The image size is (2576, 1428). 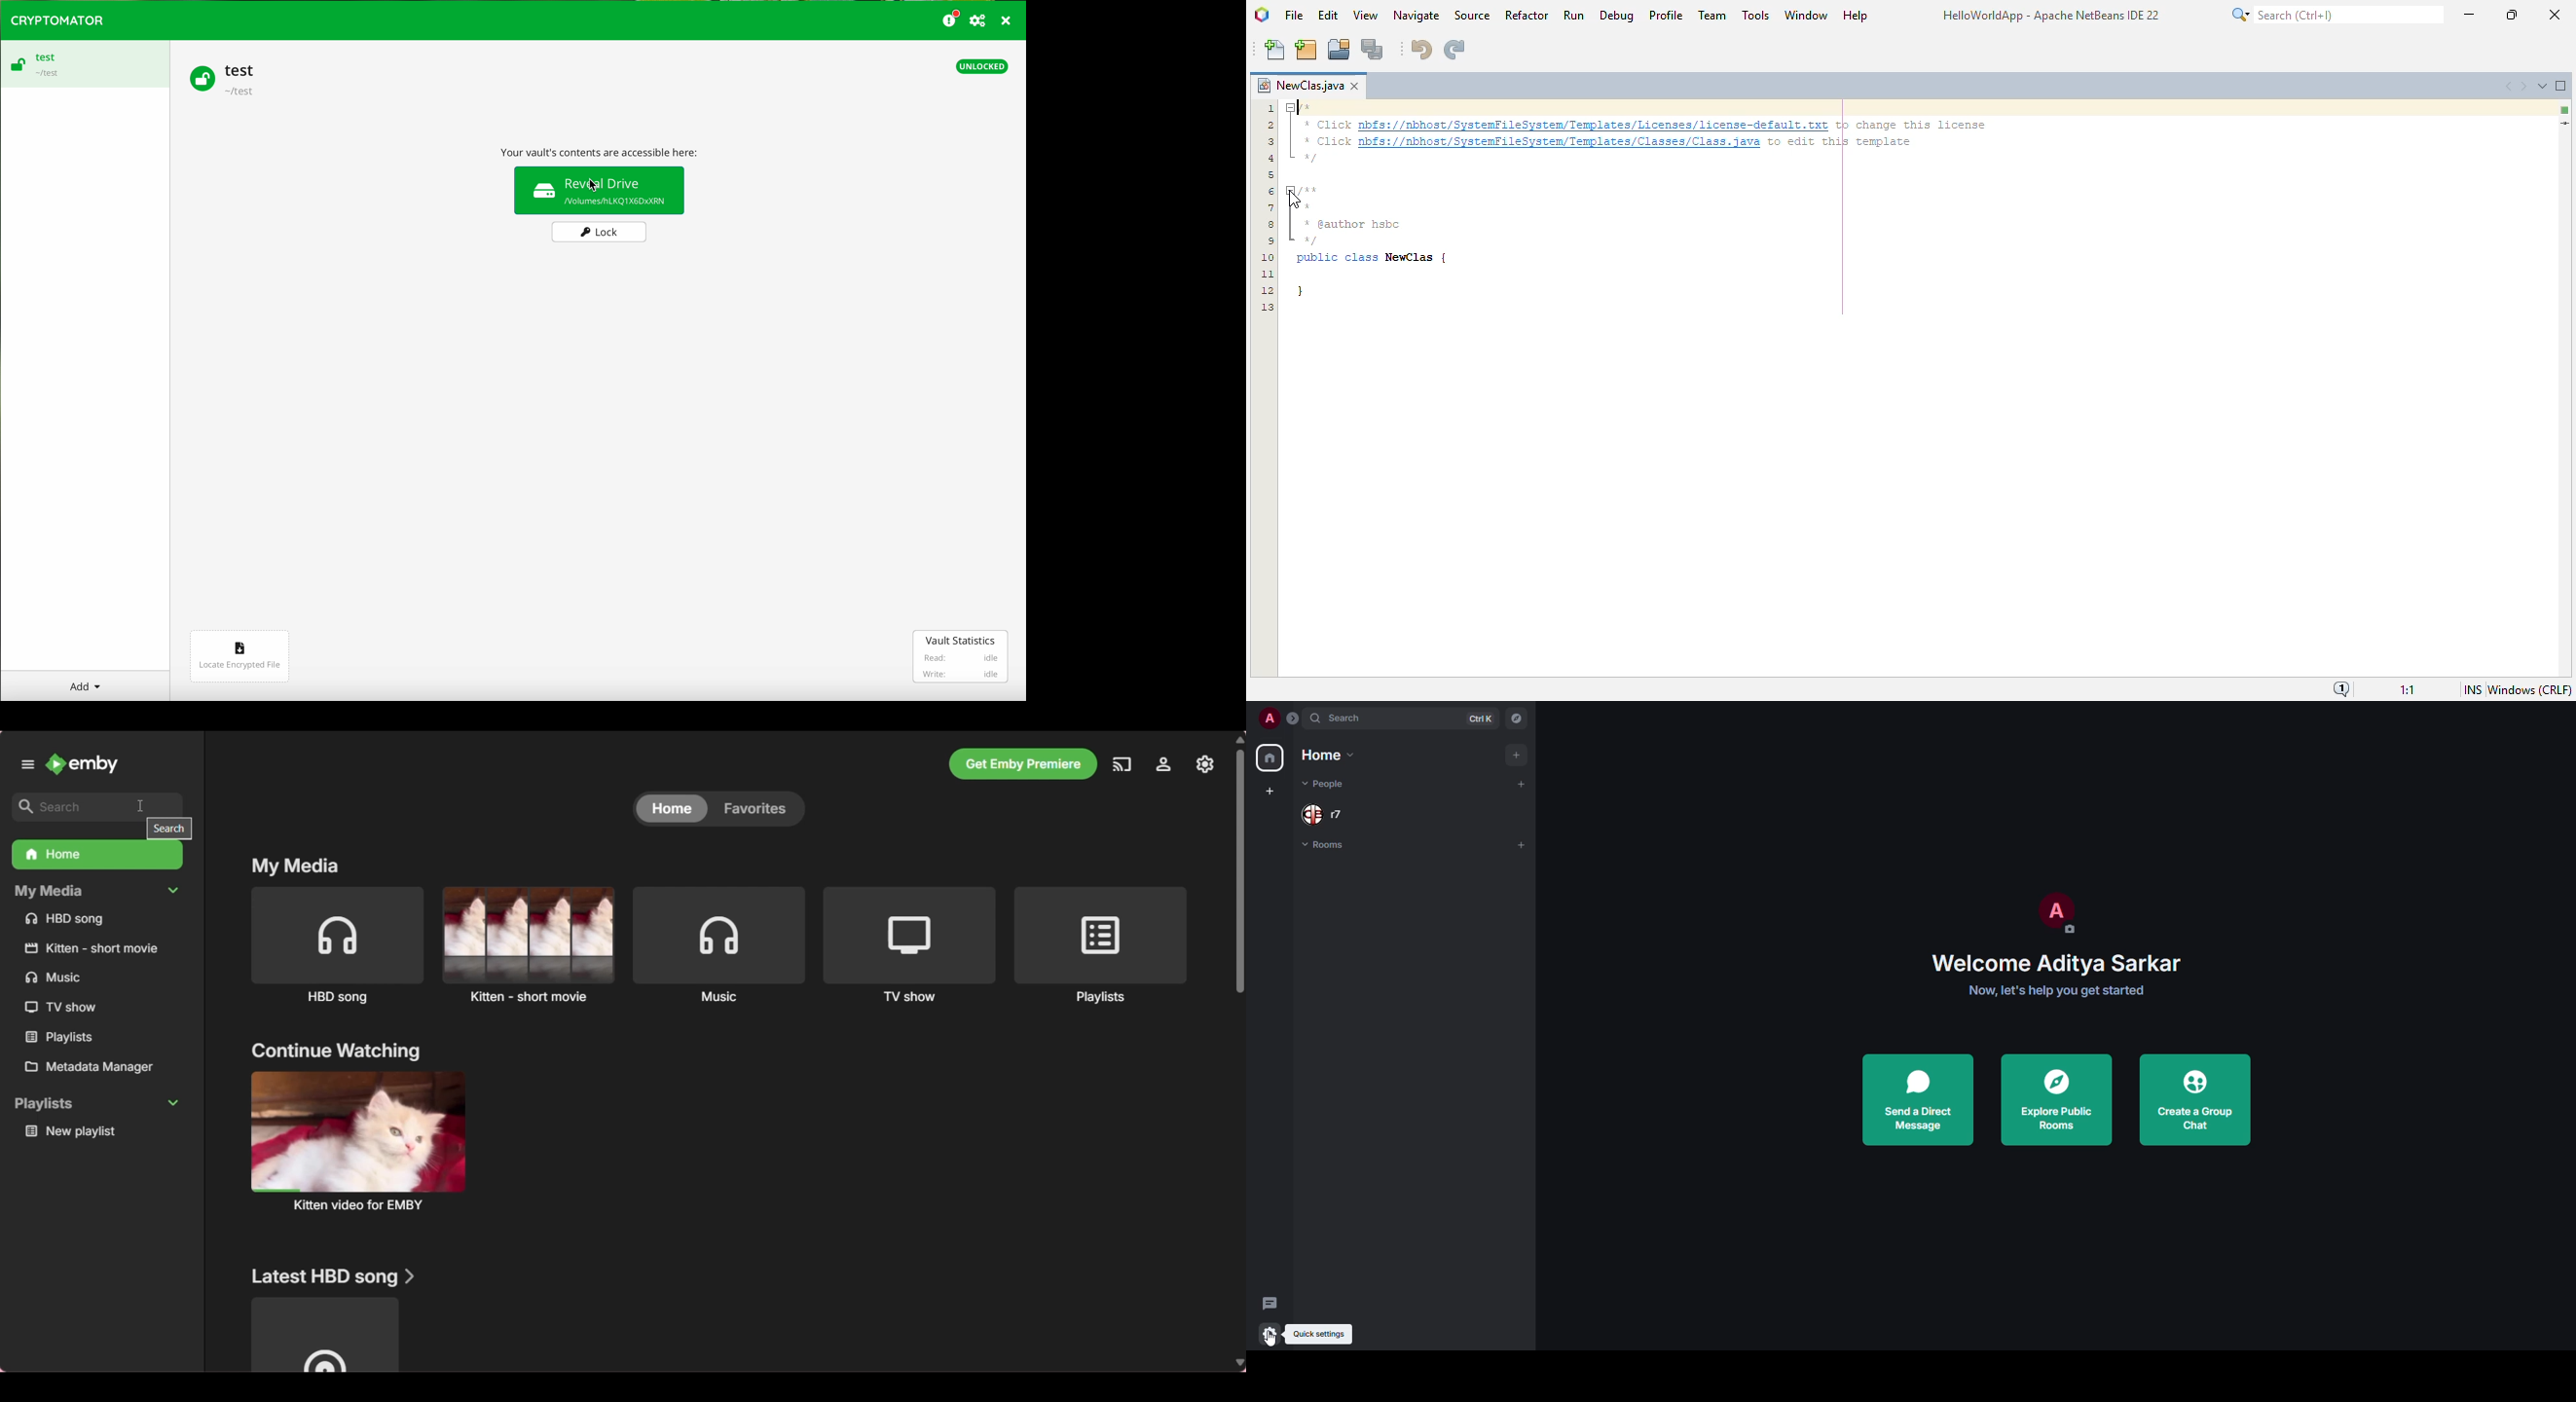 What do you see at coordinates (2057, 963) in the screenshot?
I see `welcome` at bounding box center [2057, 963].